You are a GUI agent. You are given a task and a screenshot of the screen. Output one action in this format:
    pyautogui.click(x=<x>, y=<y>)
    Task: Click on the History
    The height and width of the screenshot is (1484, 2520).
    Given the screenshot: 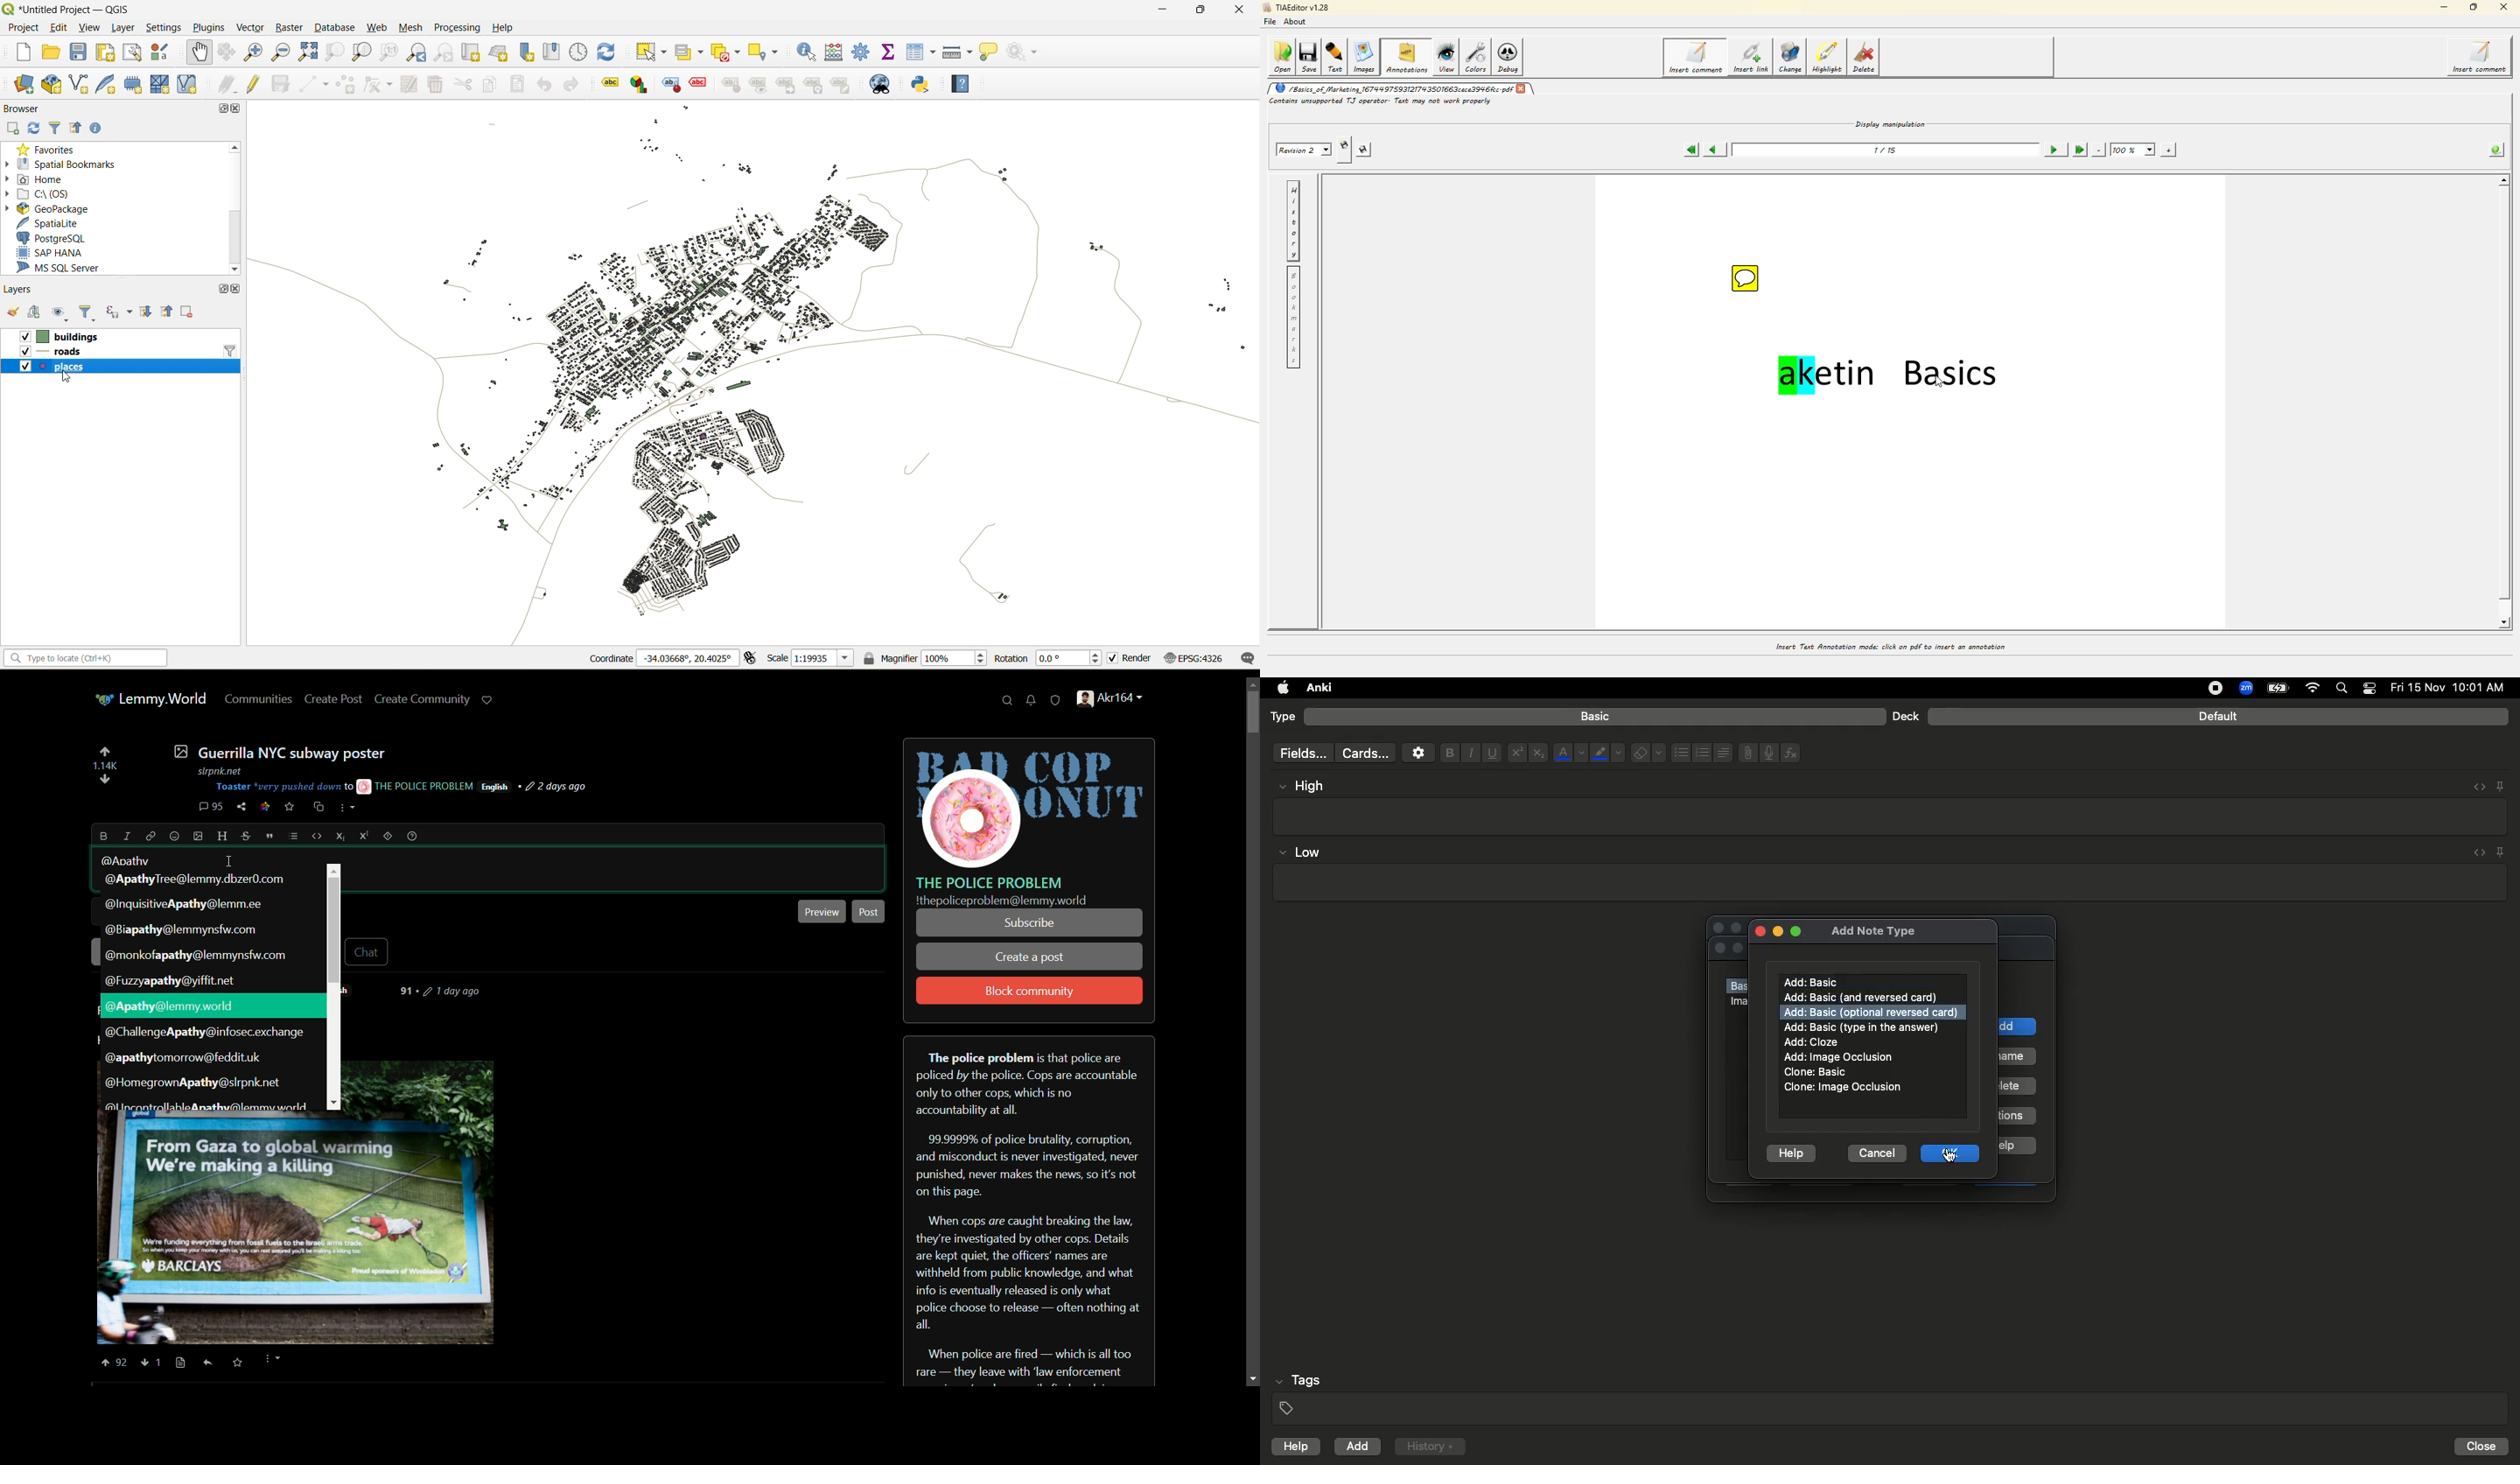 What is the action you would take?
    pyautogui.click(x=1430, y=1447)
    